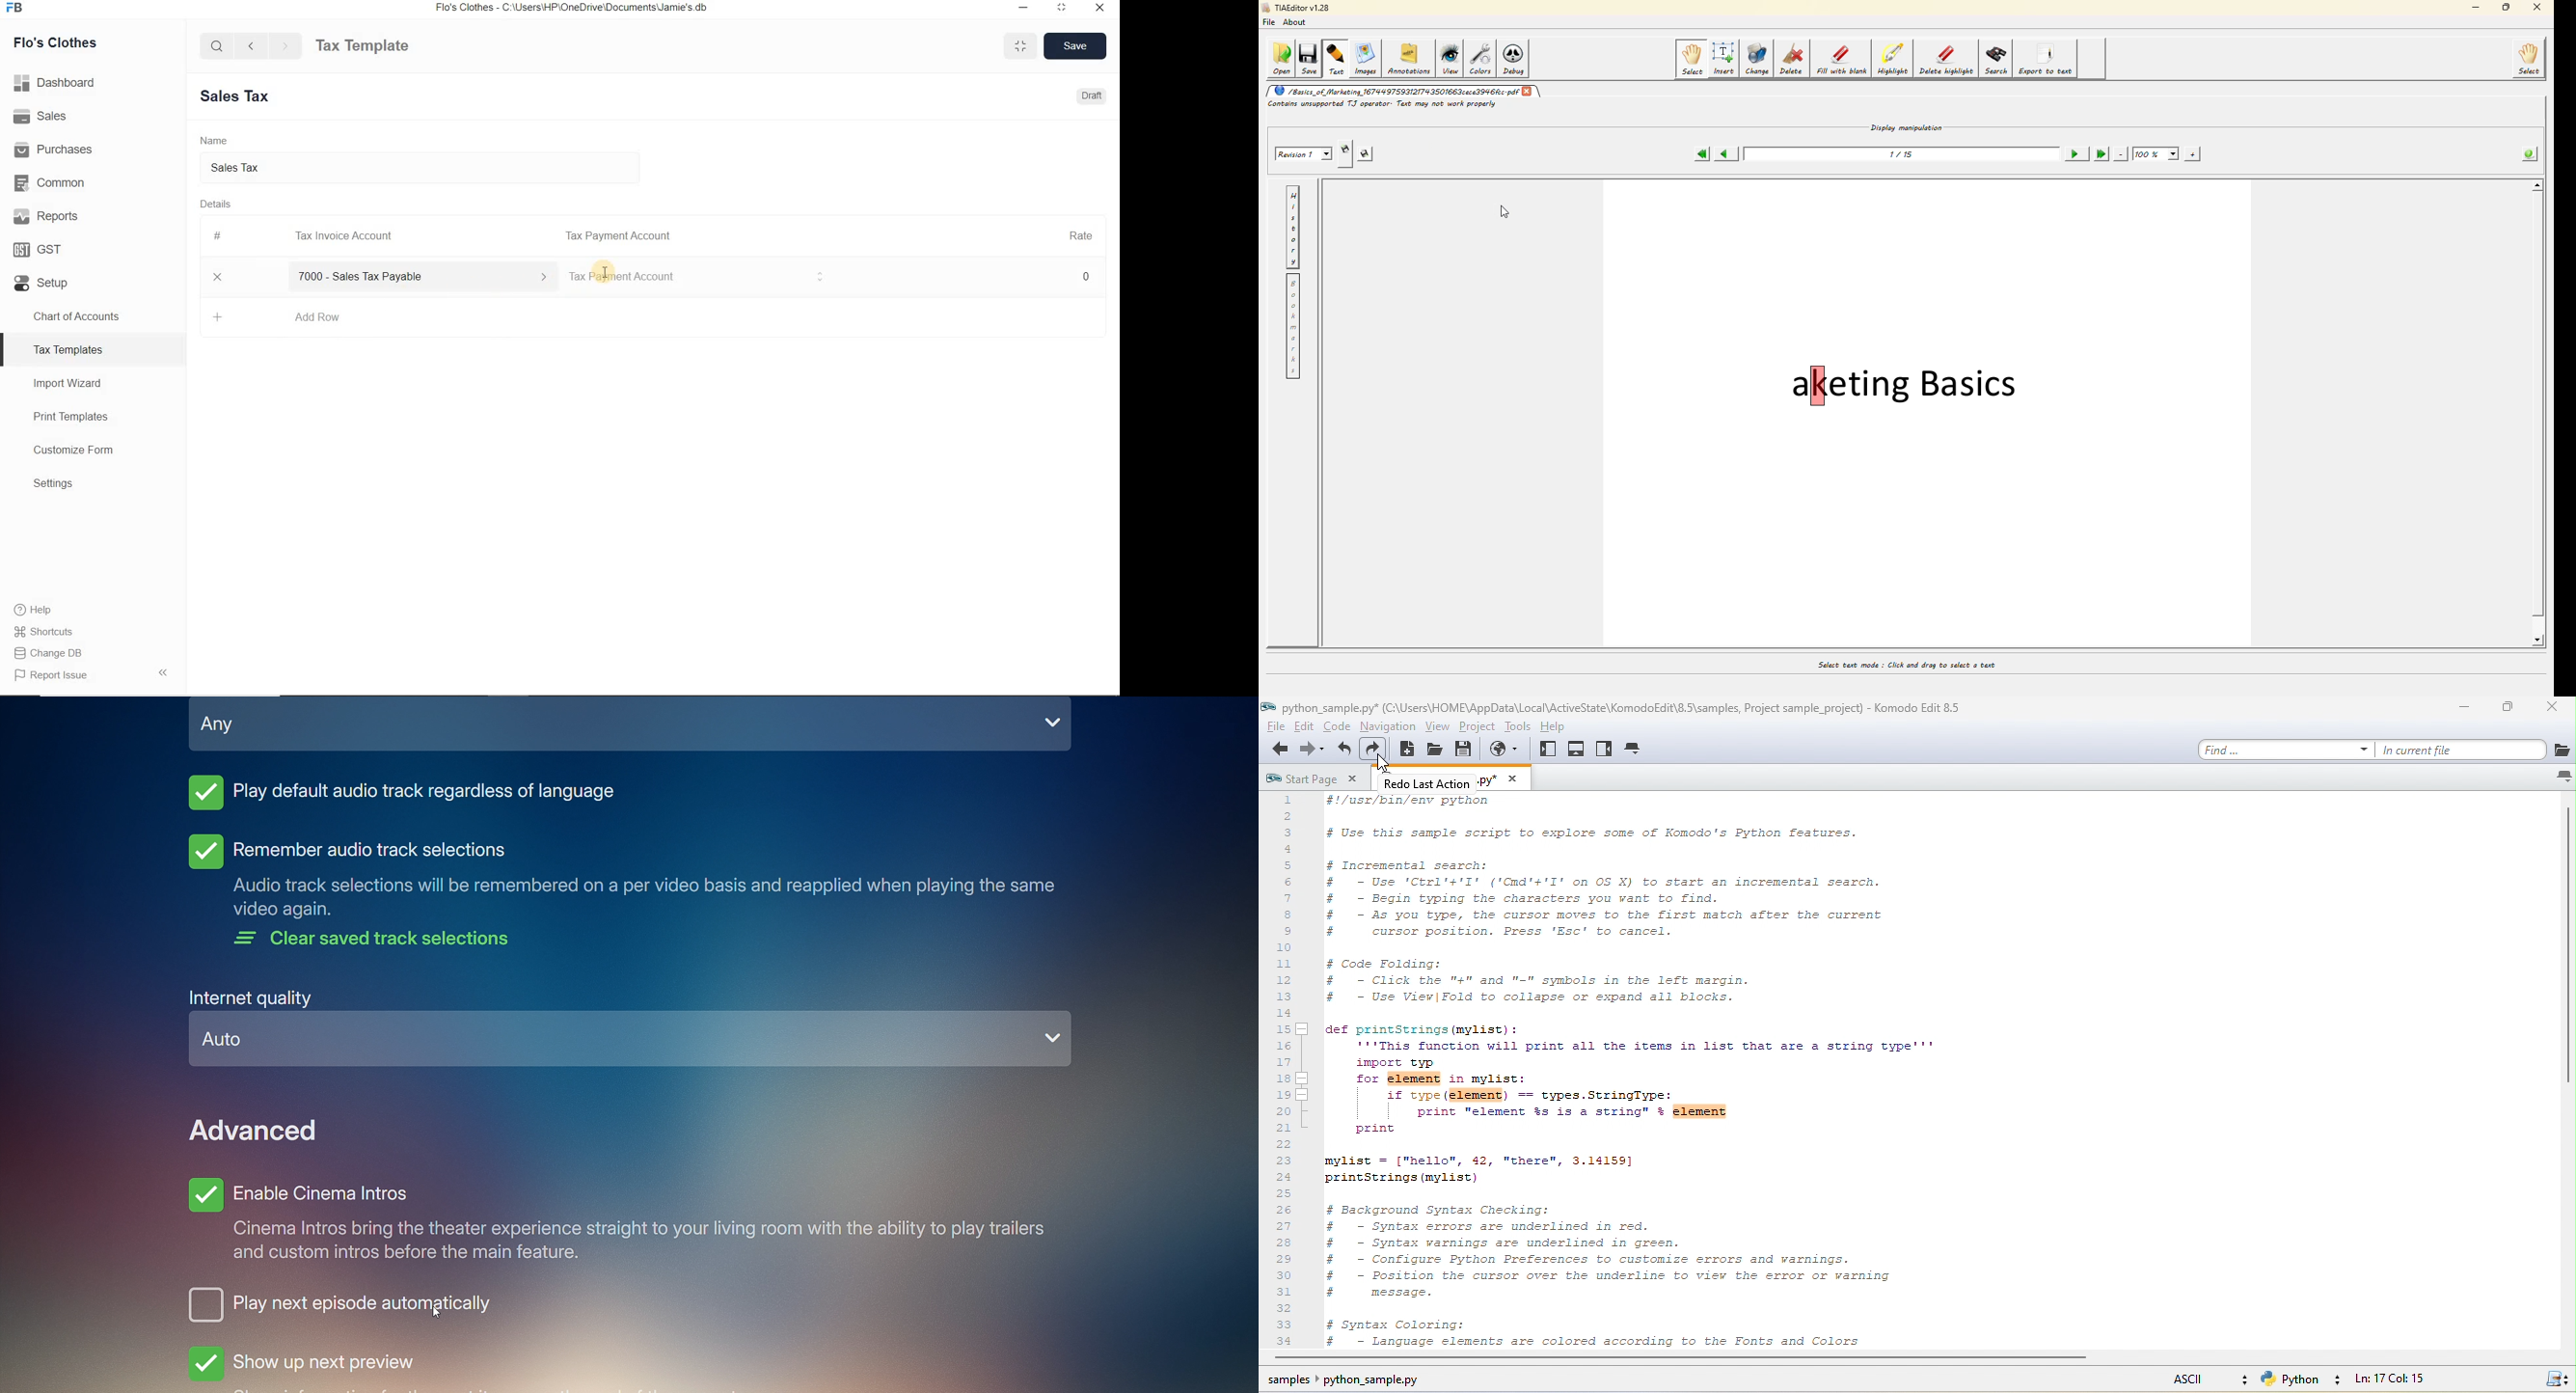 The image size is (2576, 1400). What do you see at coordinates (218, 277) in the screenshot?
I see `Close` at bounding box center [218, 277].